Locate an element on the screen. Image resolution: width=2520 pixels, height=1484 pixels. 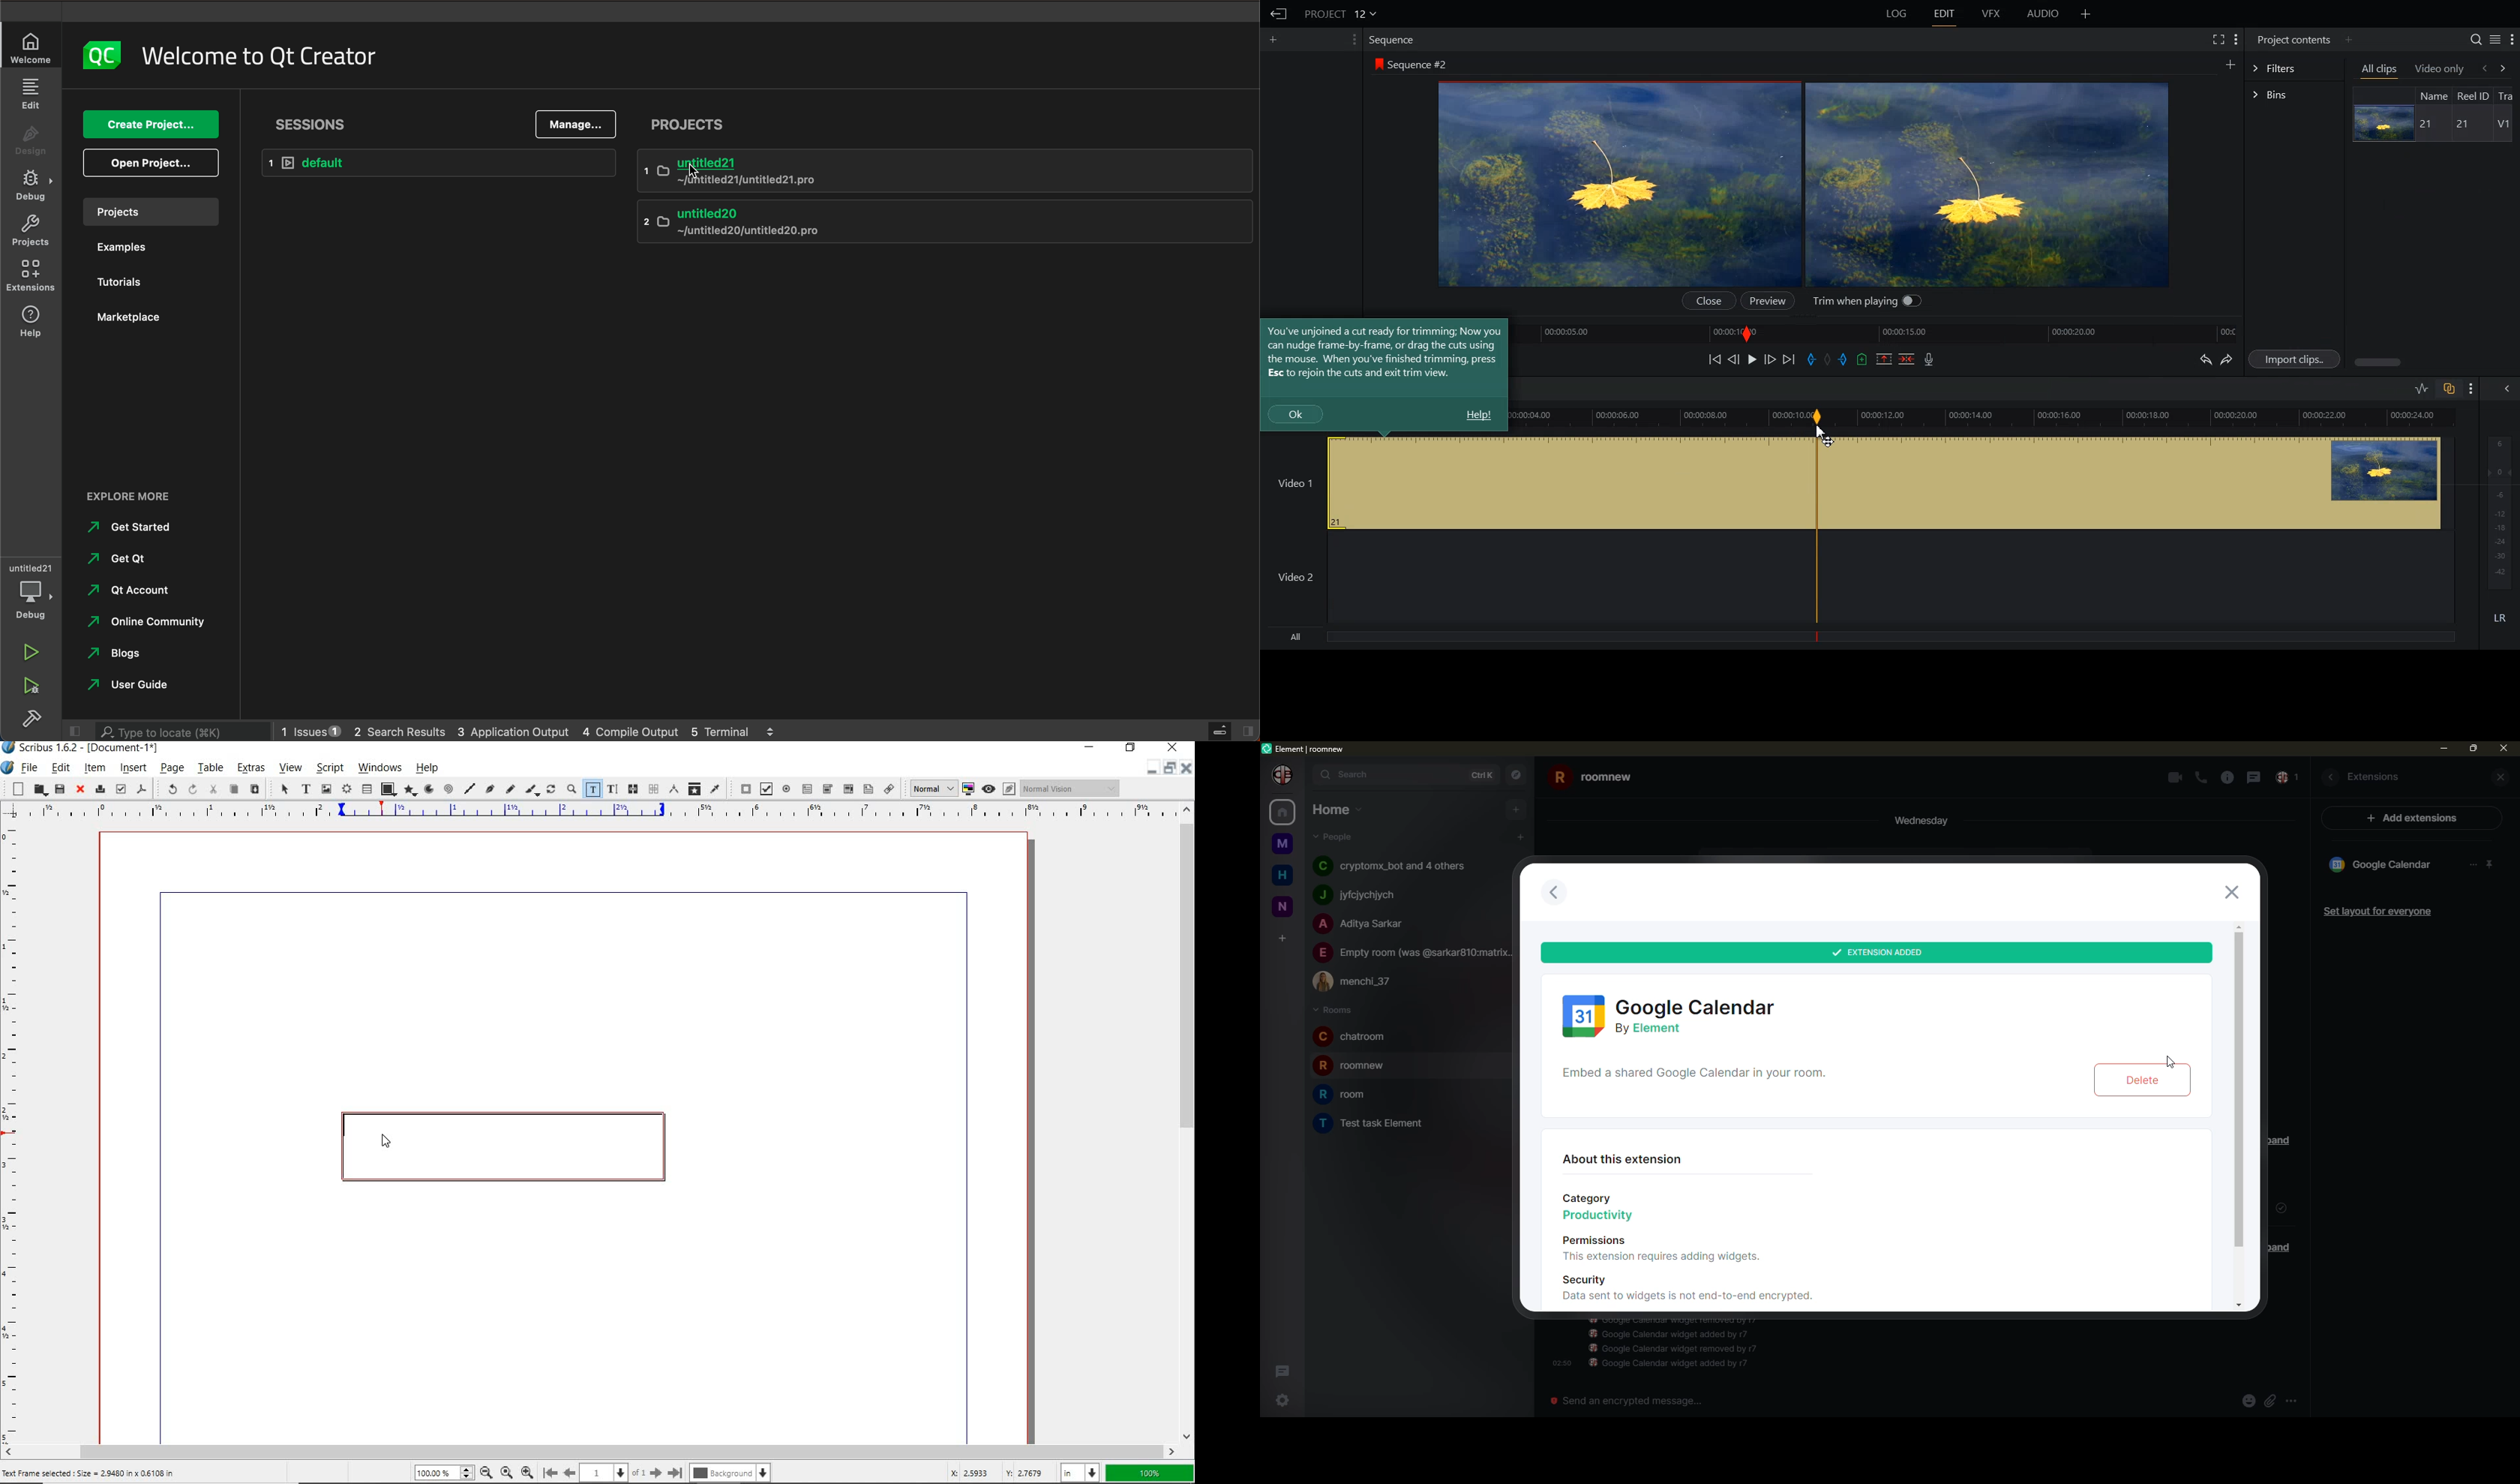
Zoom in is located at coordinates (527, 1471).